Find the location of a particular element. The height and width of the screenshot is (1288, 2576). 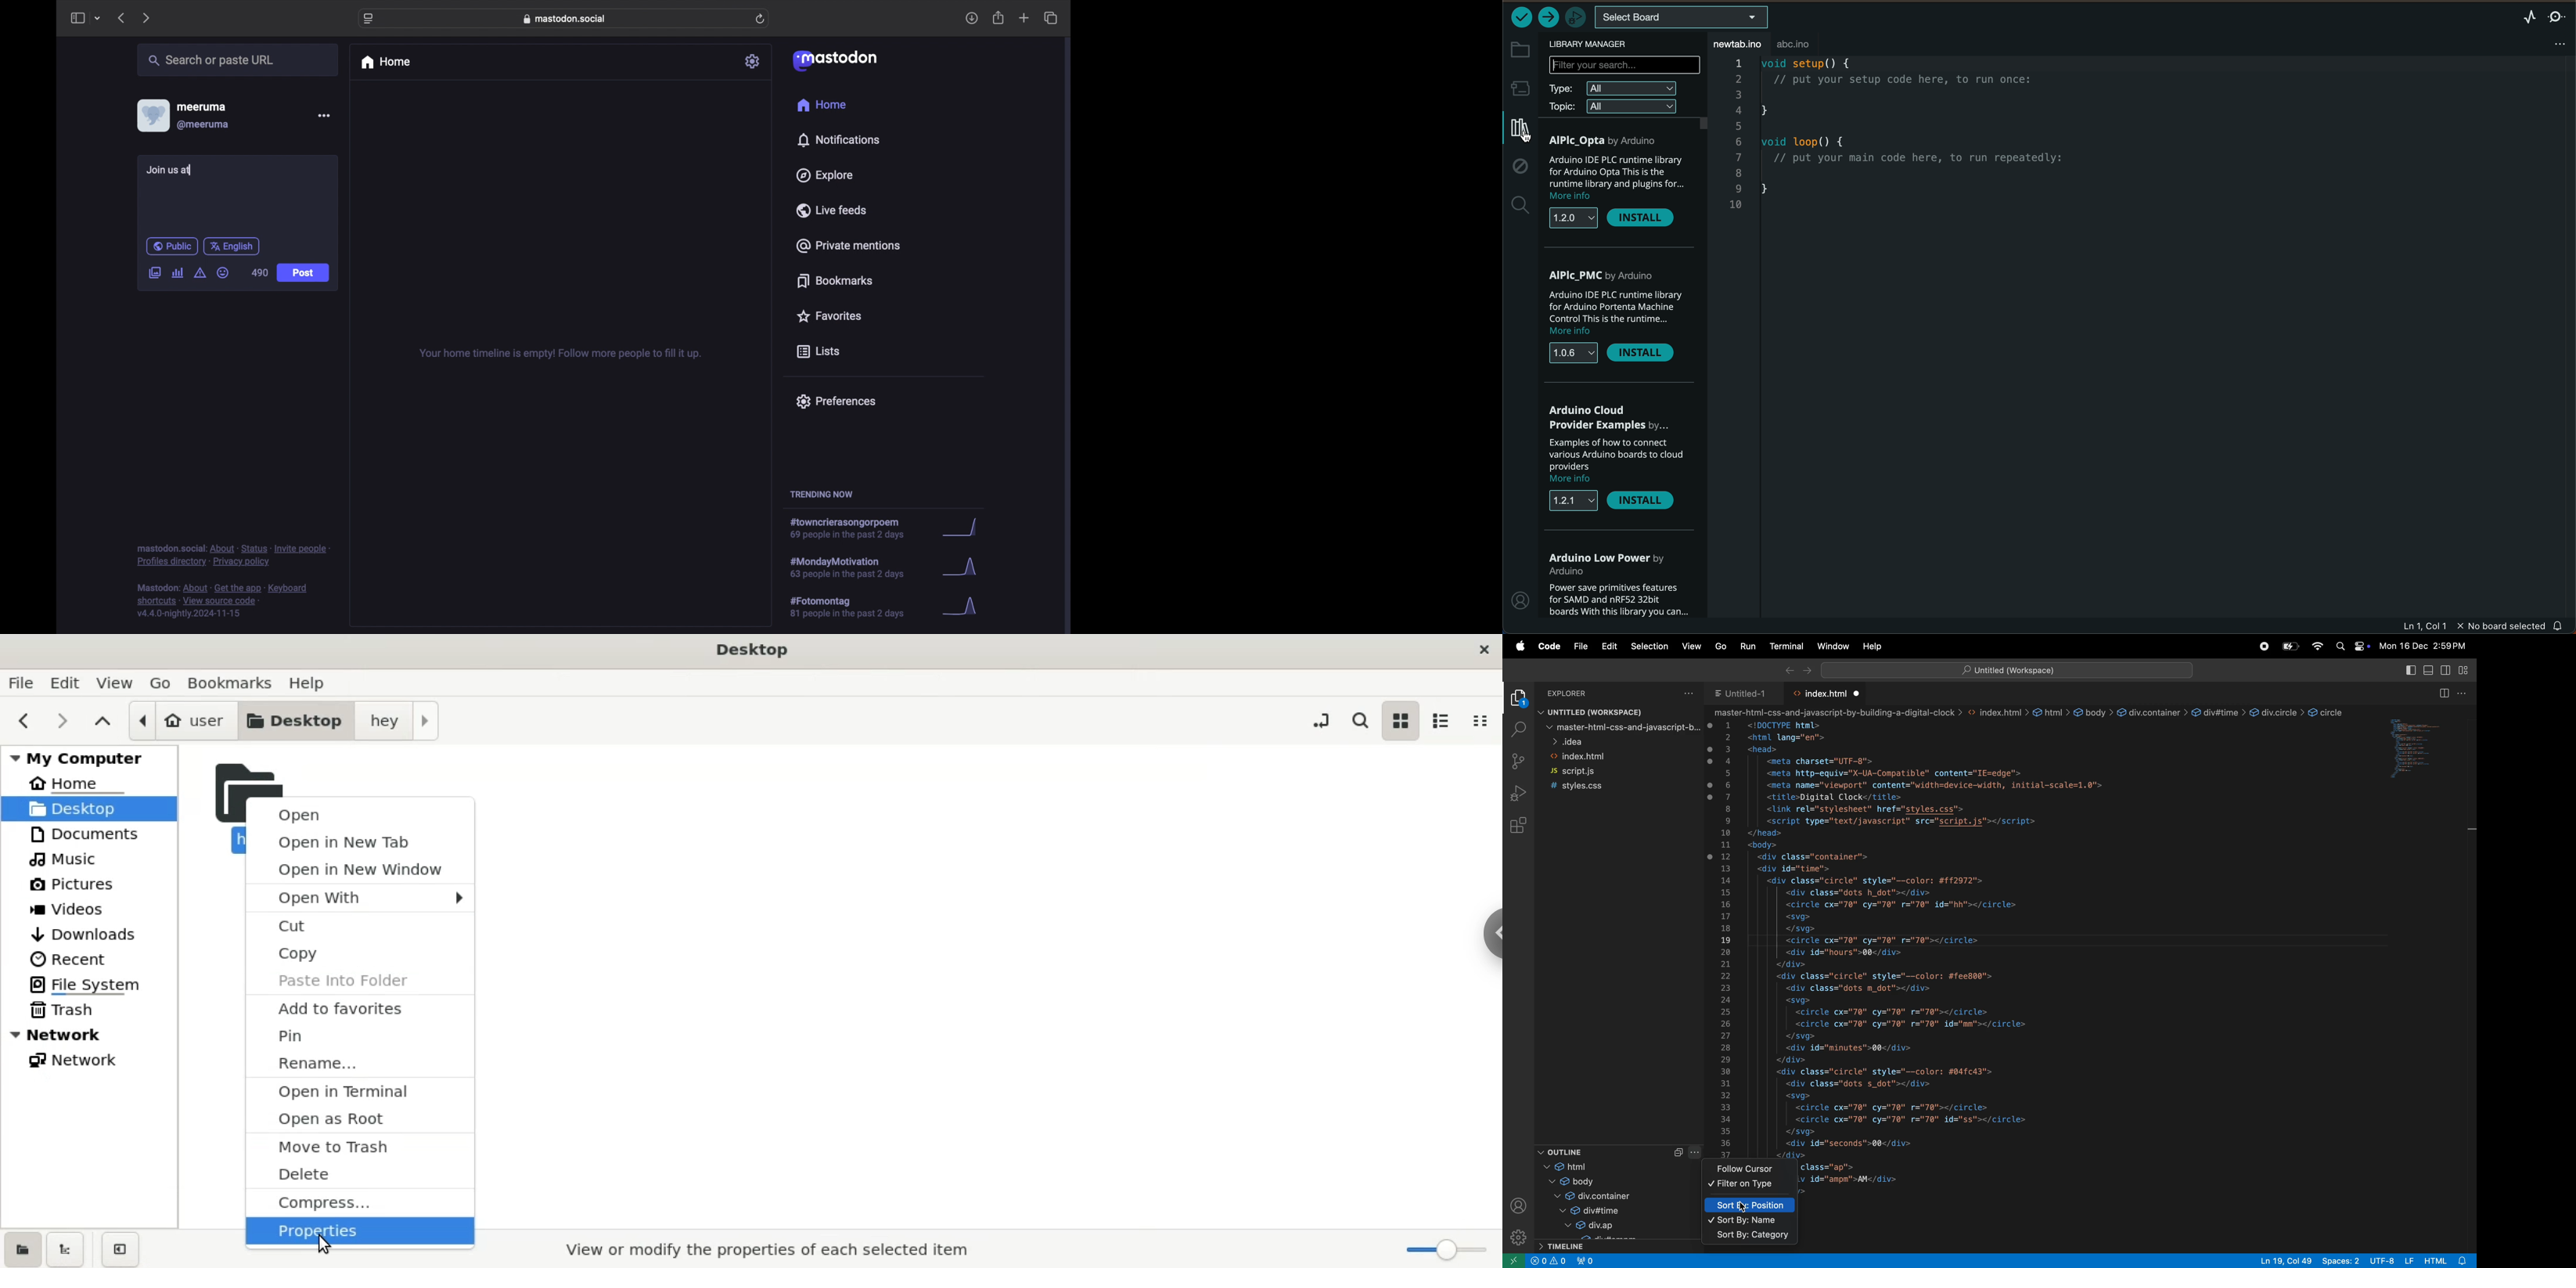

live feeds is located at coordinates (832, 210).